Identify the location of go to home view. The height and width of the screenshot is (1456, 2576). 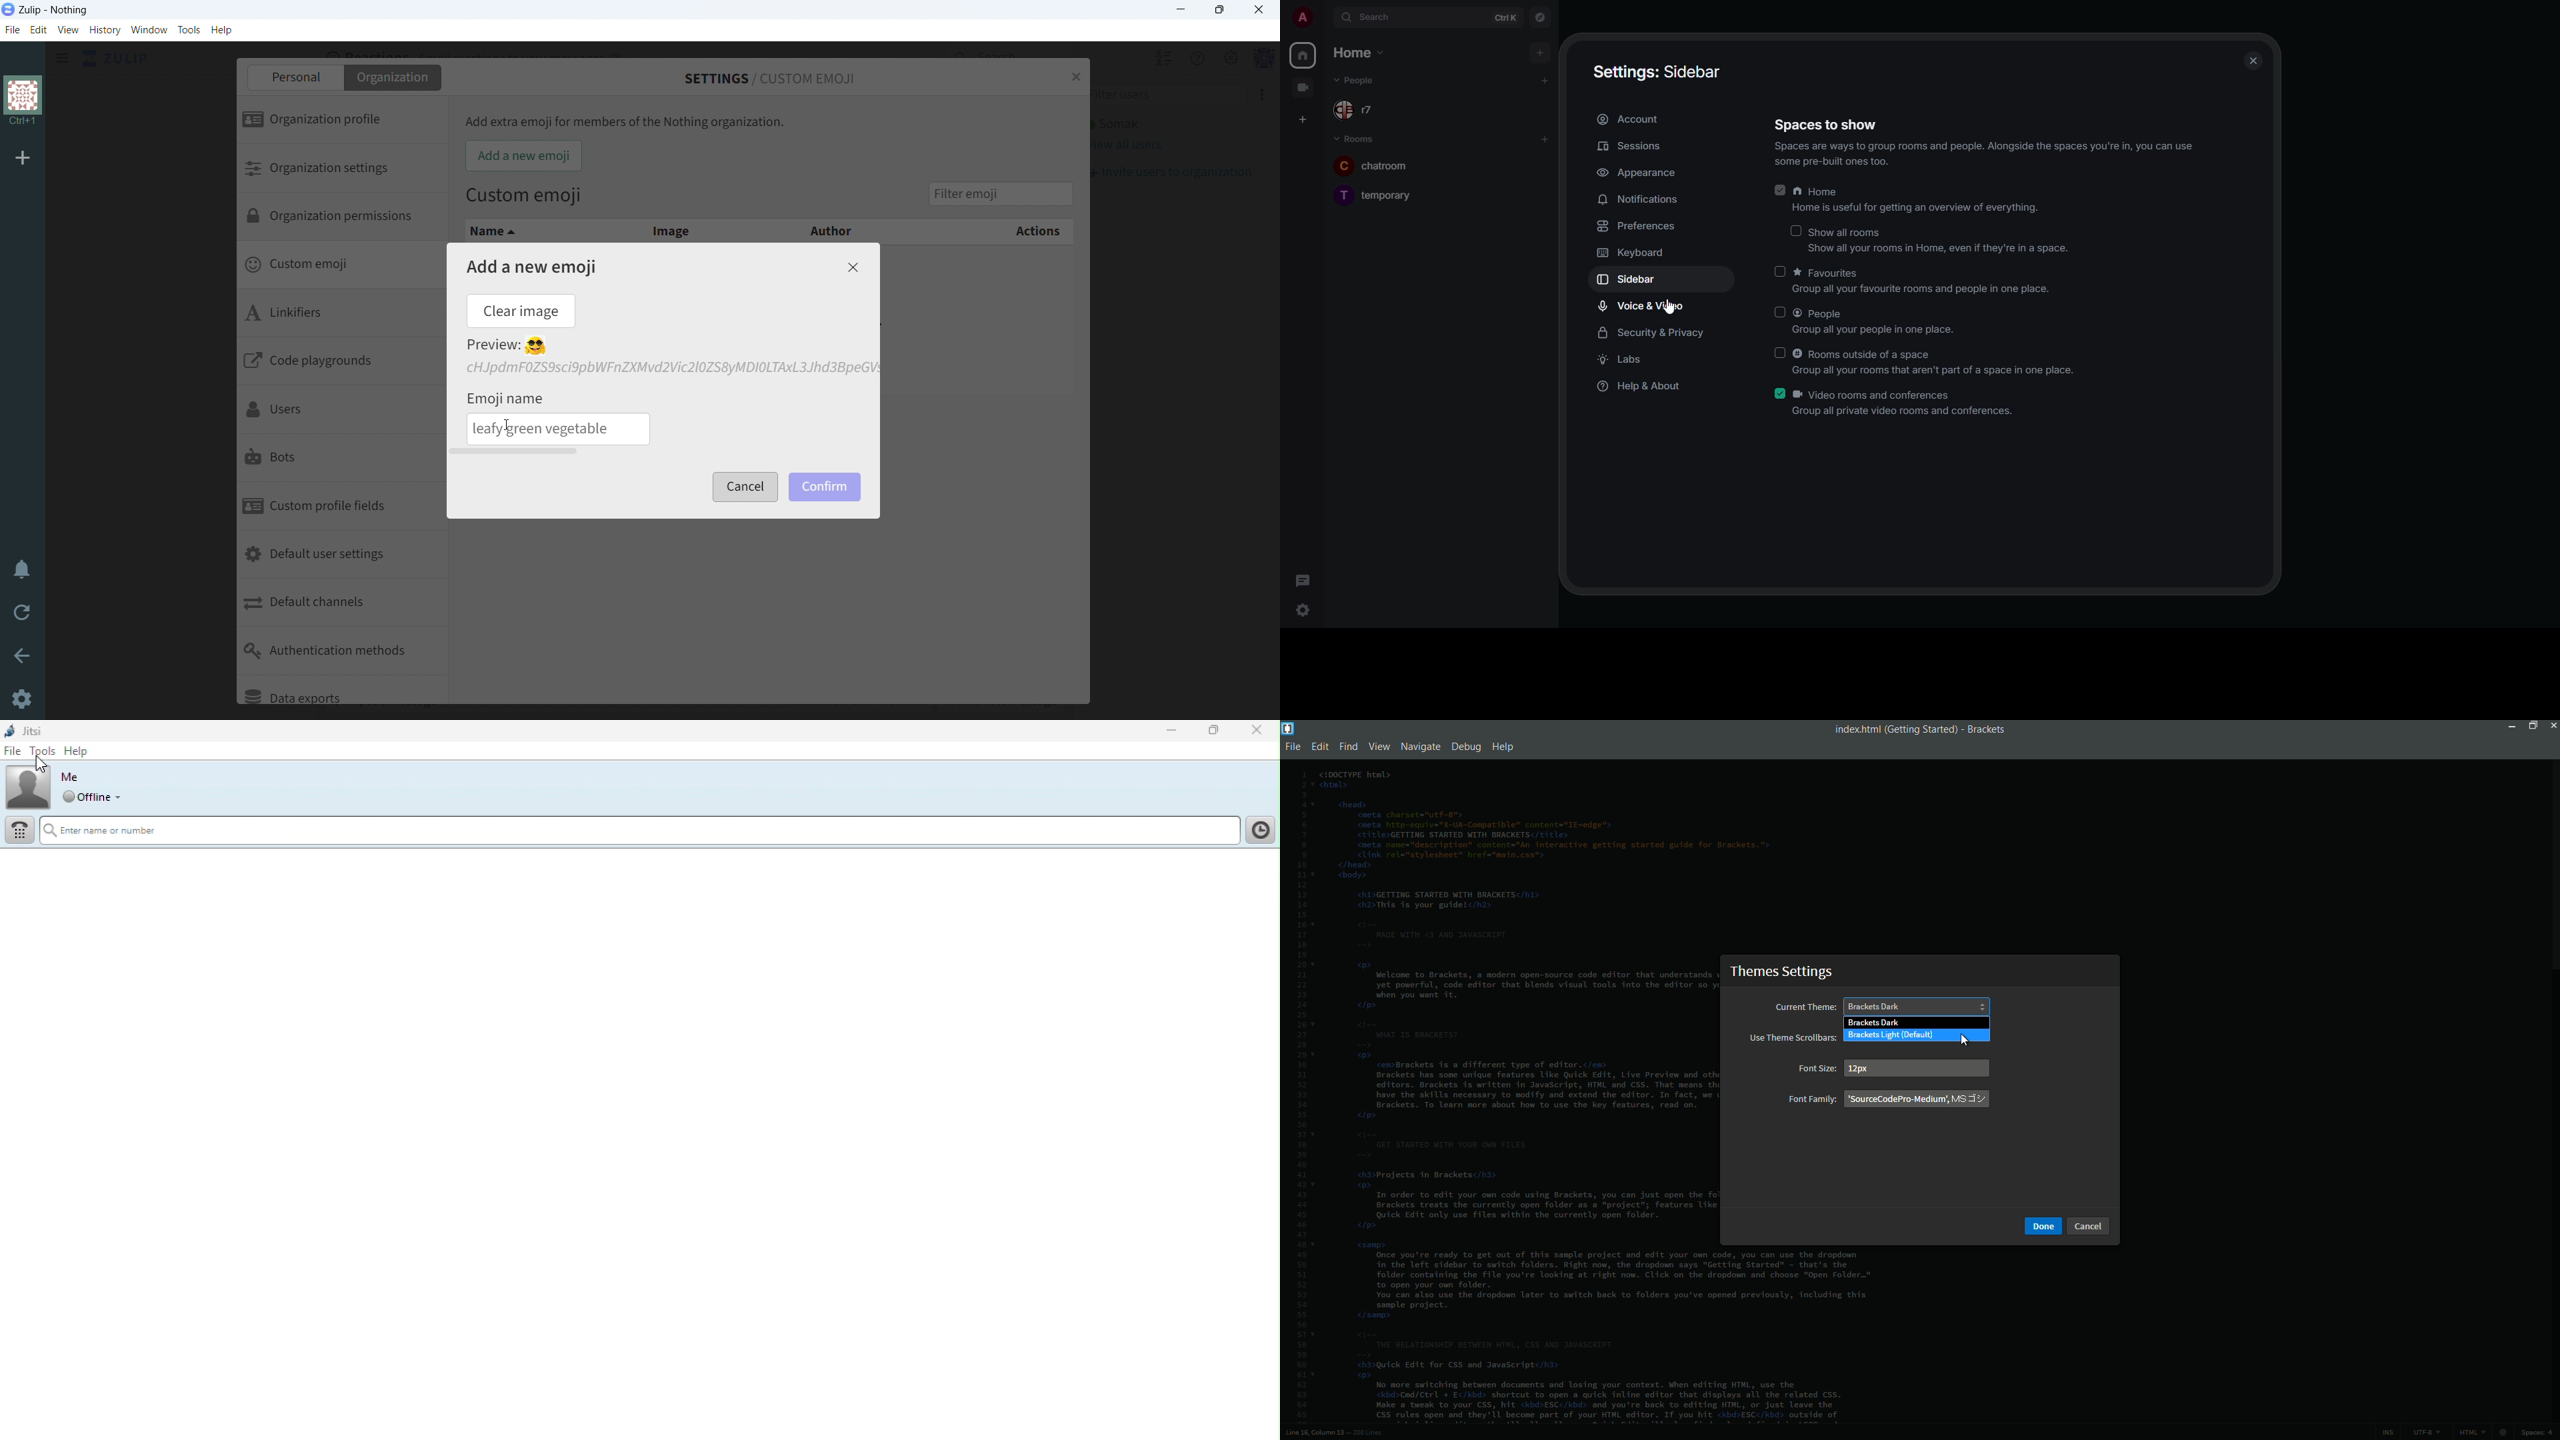
(115, 59).